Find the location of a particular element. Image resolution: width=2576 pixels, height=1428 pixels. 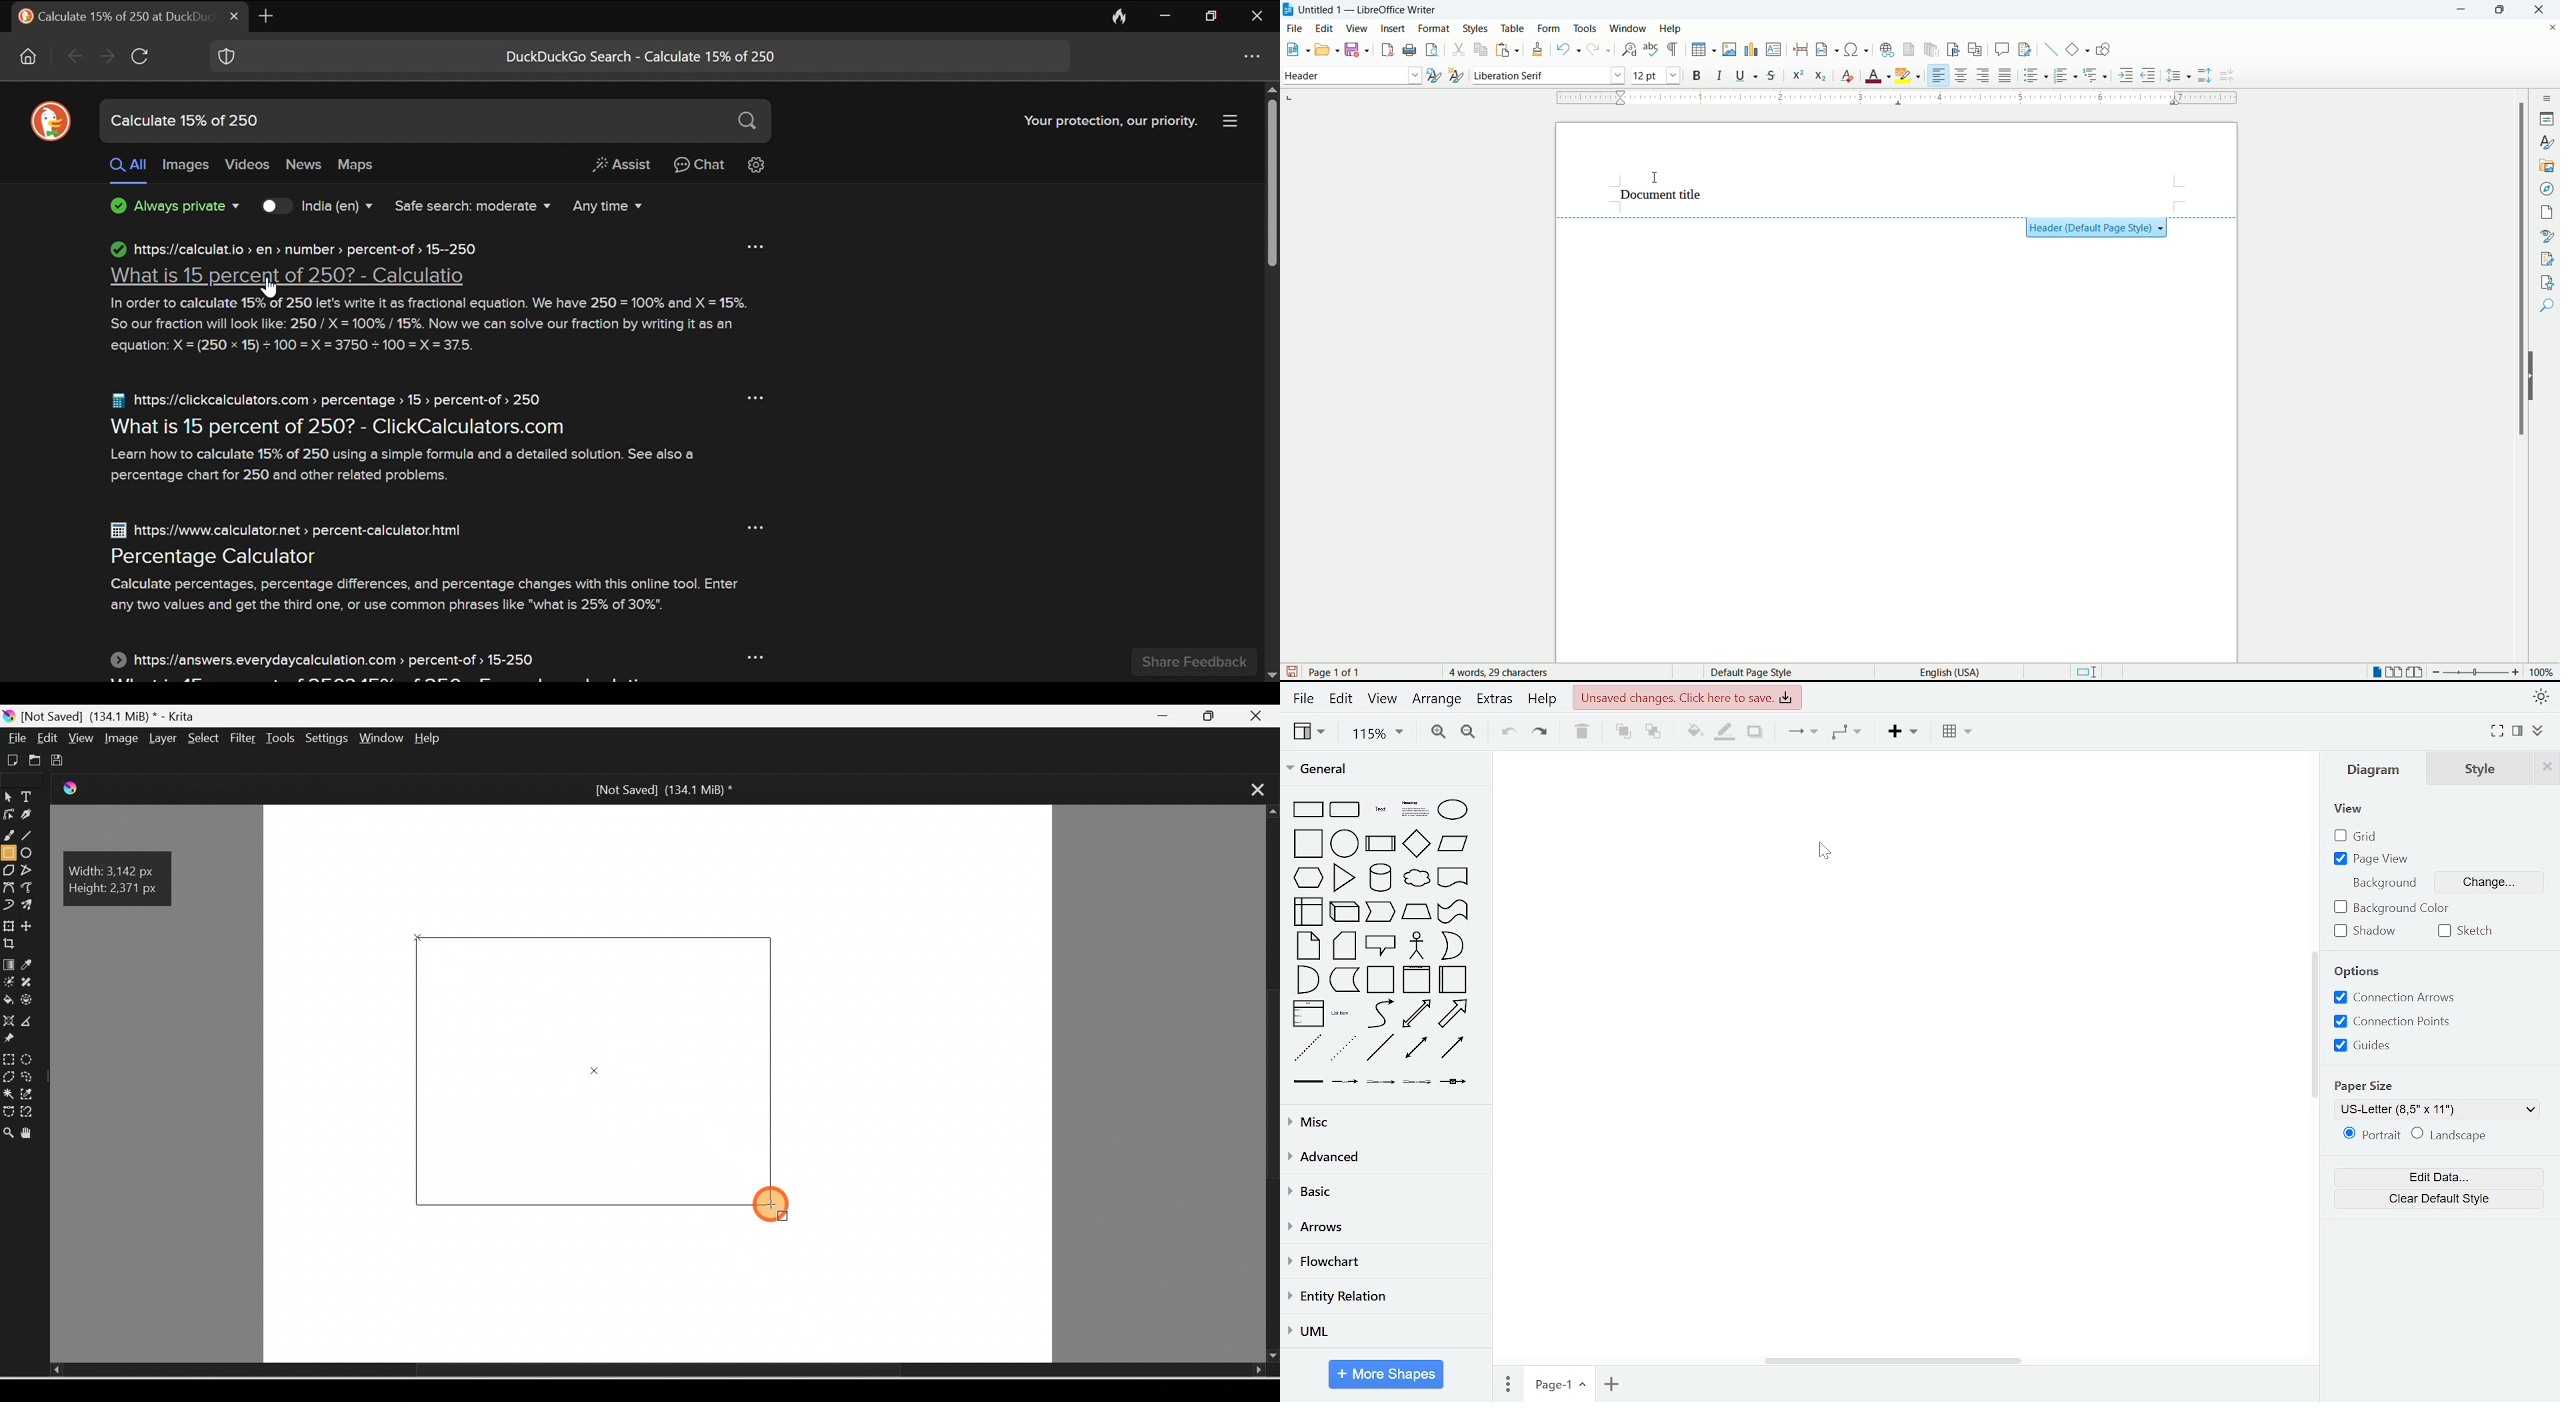

clear default style is located at coordinates (2436, 1199).